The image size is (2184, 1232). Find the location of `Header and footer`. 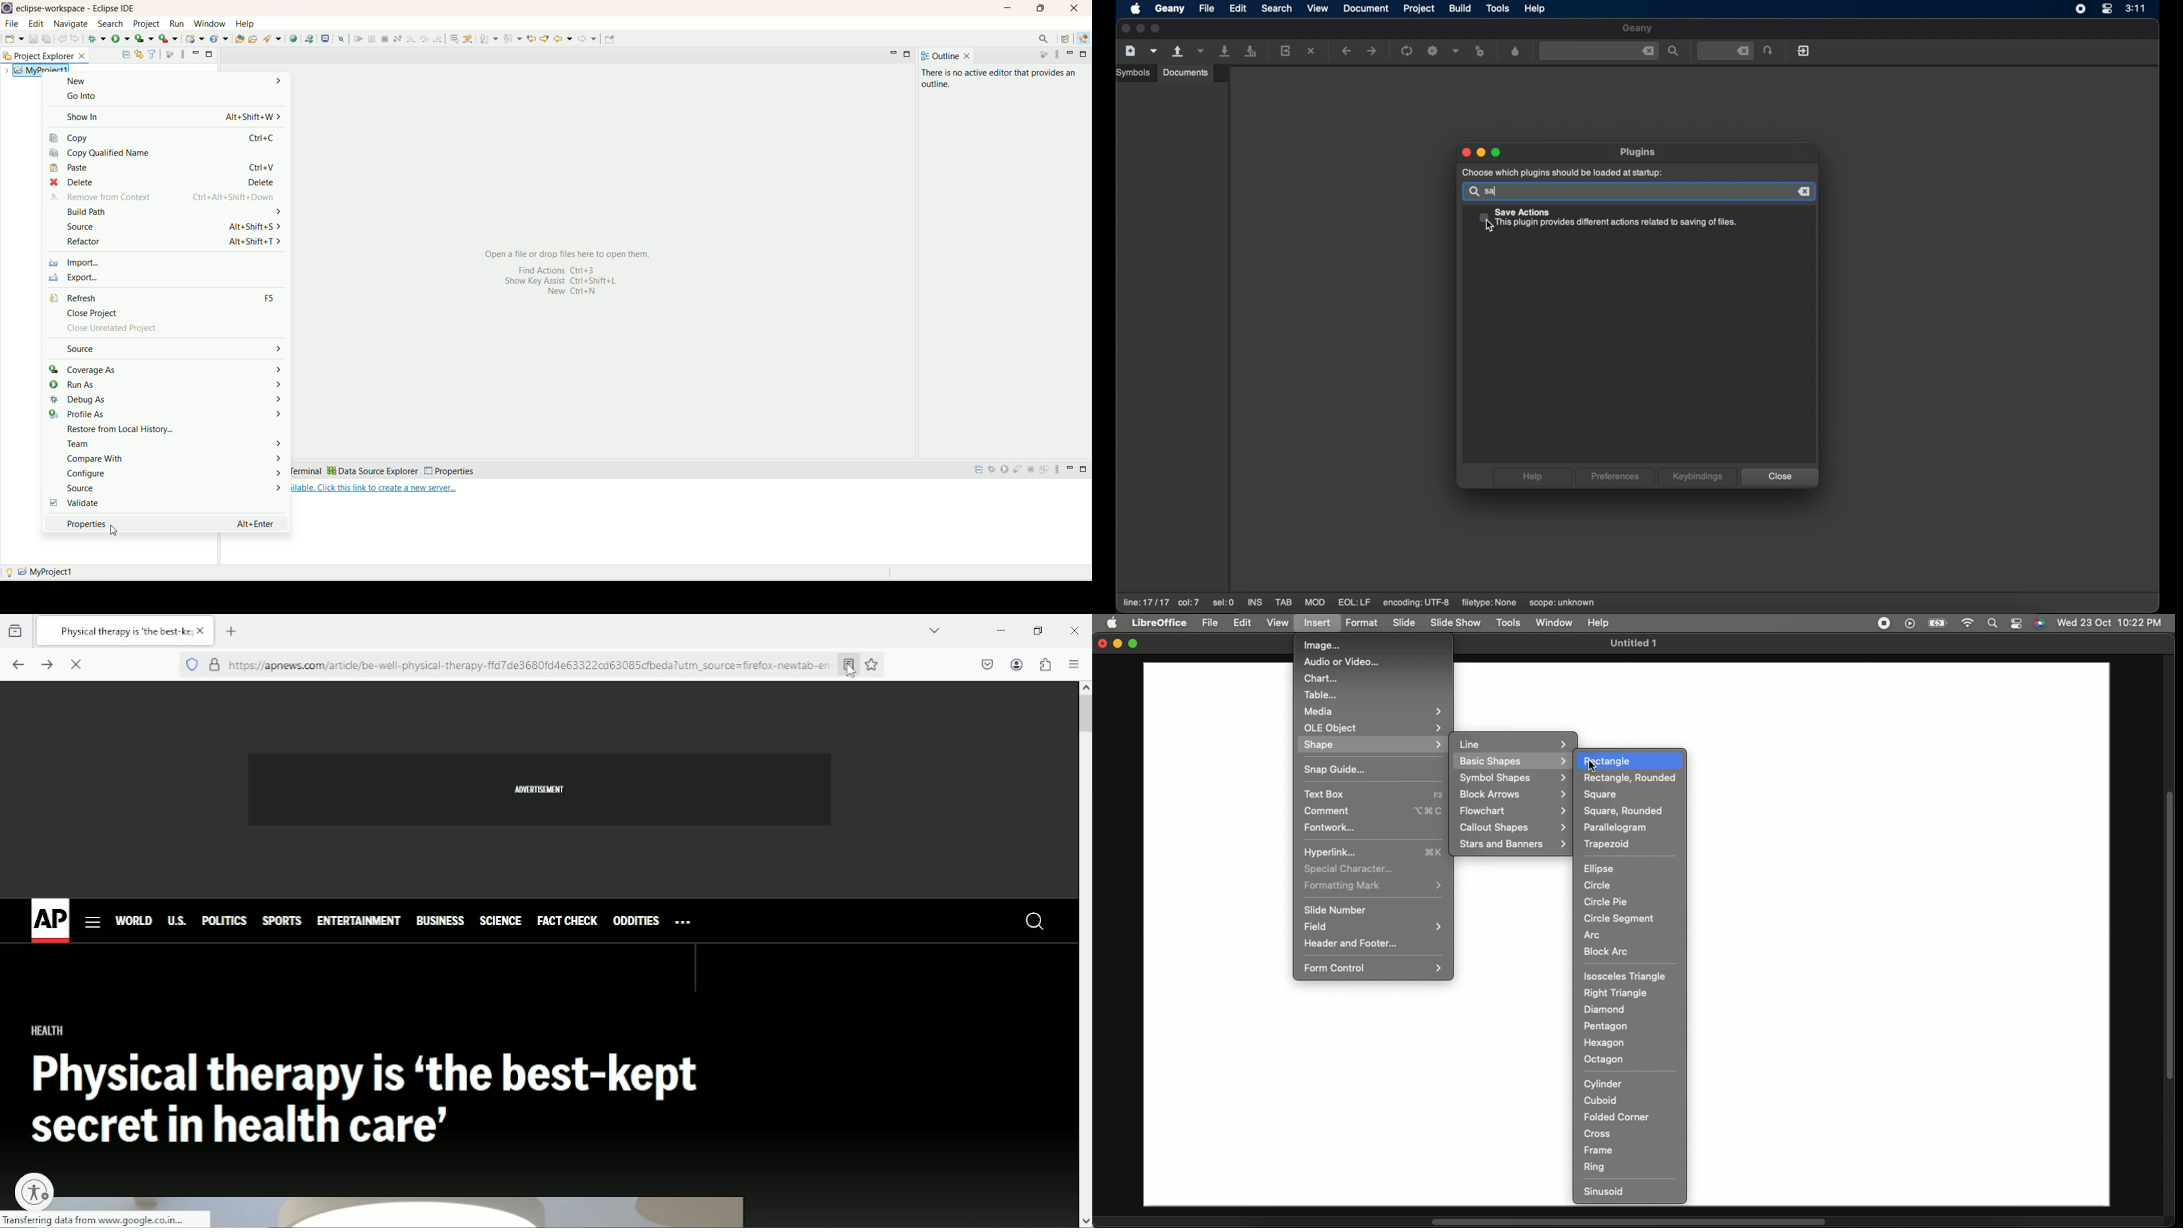

Header and footer is located at coordinates (1351, 943).